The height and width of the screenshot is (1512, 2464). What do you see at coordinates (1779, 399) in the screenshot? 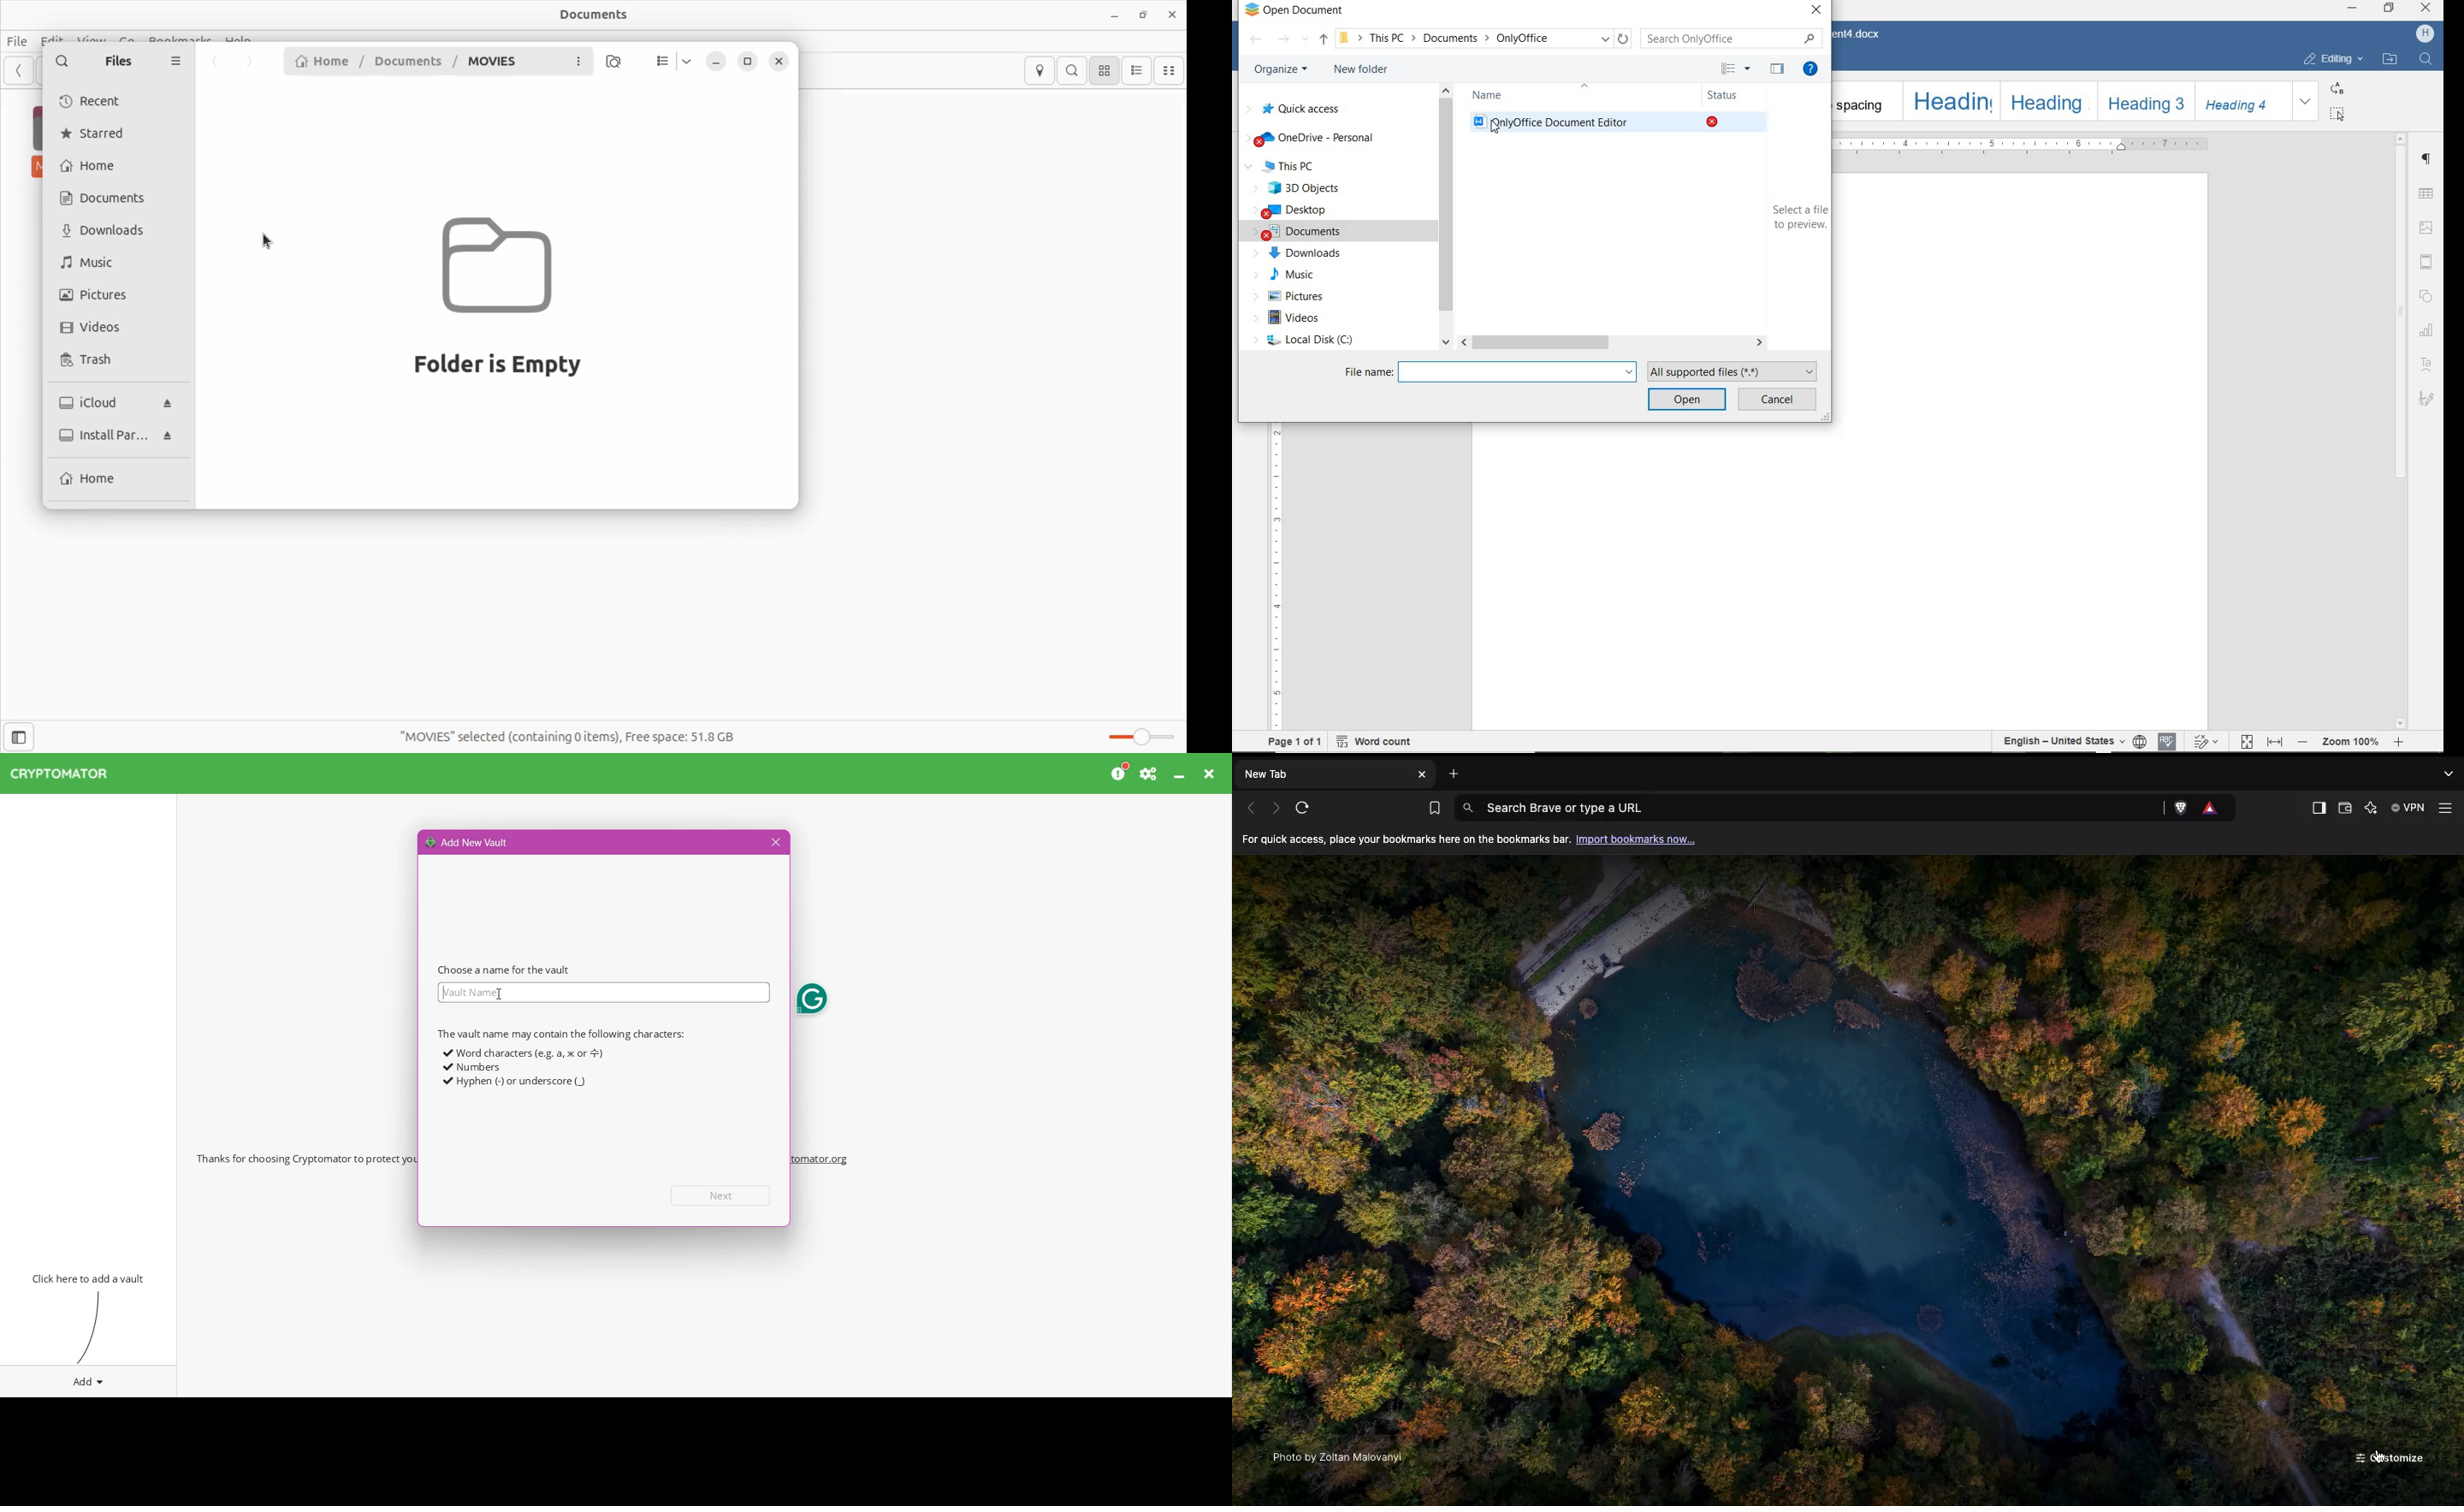
I see `cancel` at bounding box center [1779, 399].